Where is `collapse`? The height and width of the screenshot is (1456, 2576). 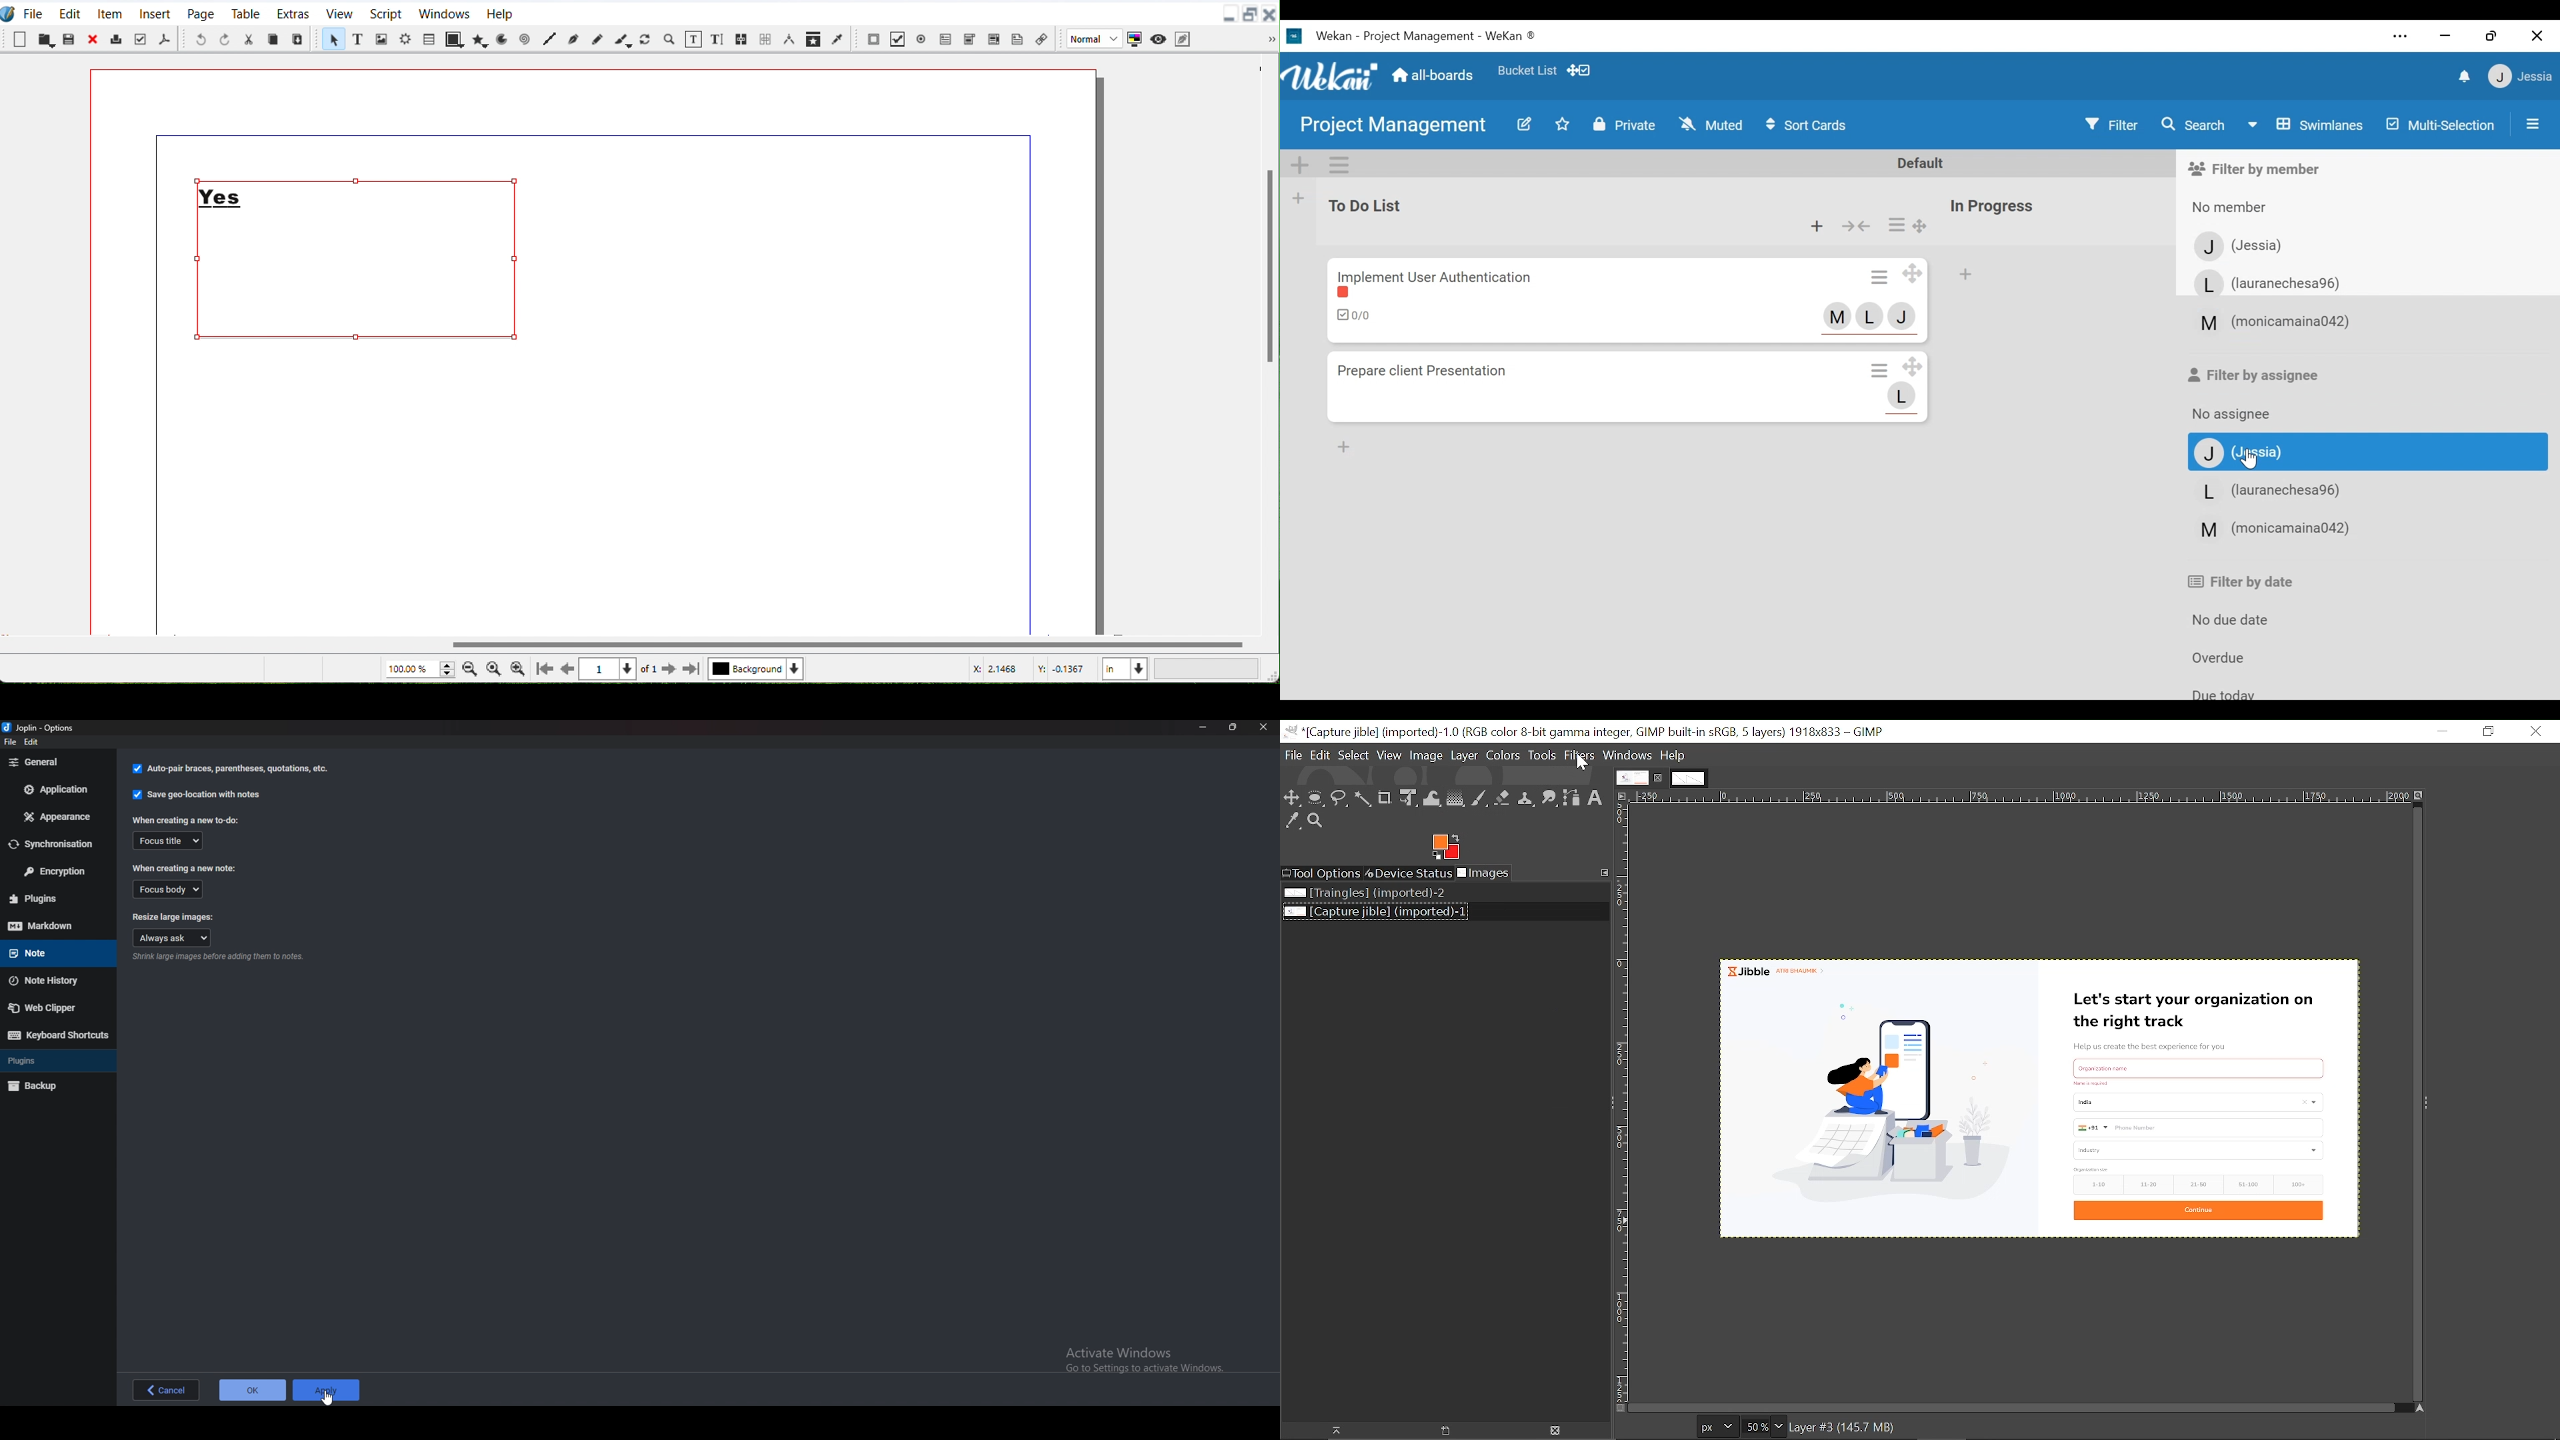
collapse is located at coordinates (1856, 227).